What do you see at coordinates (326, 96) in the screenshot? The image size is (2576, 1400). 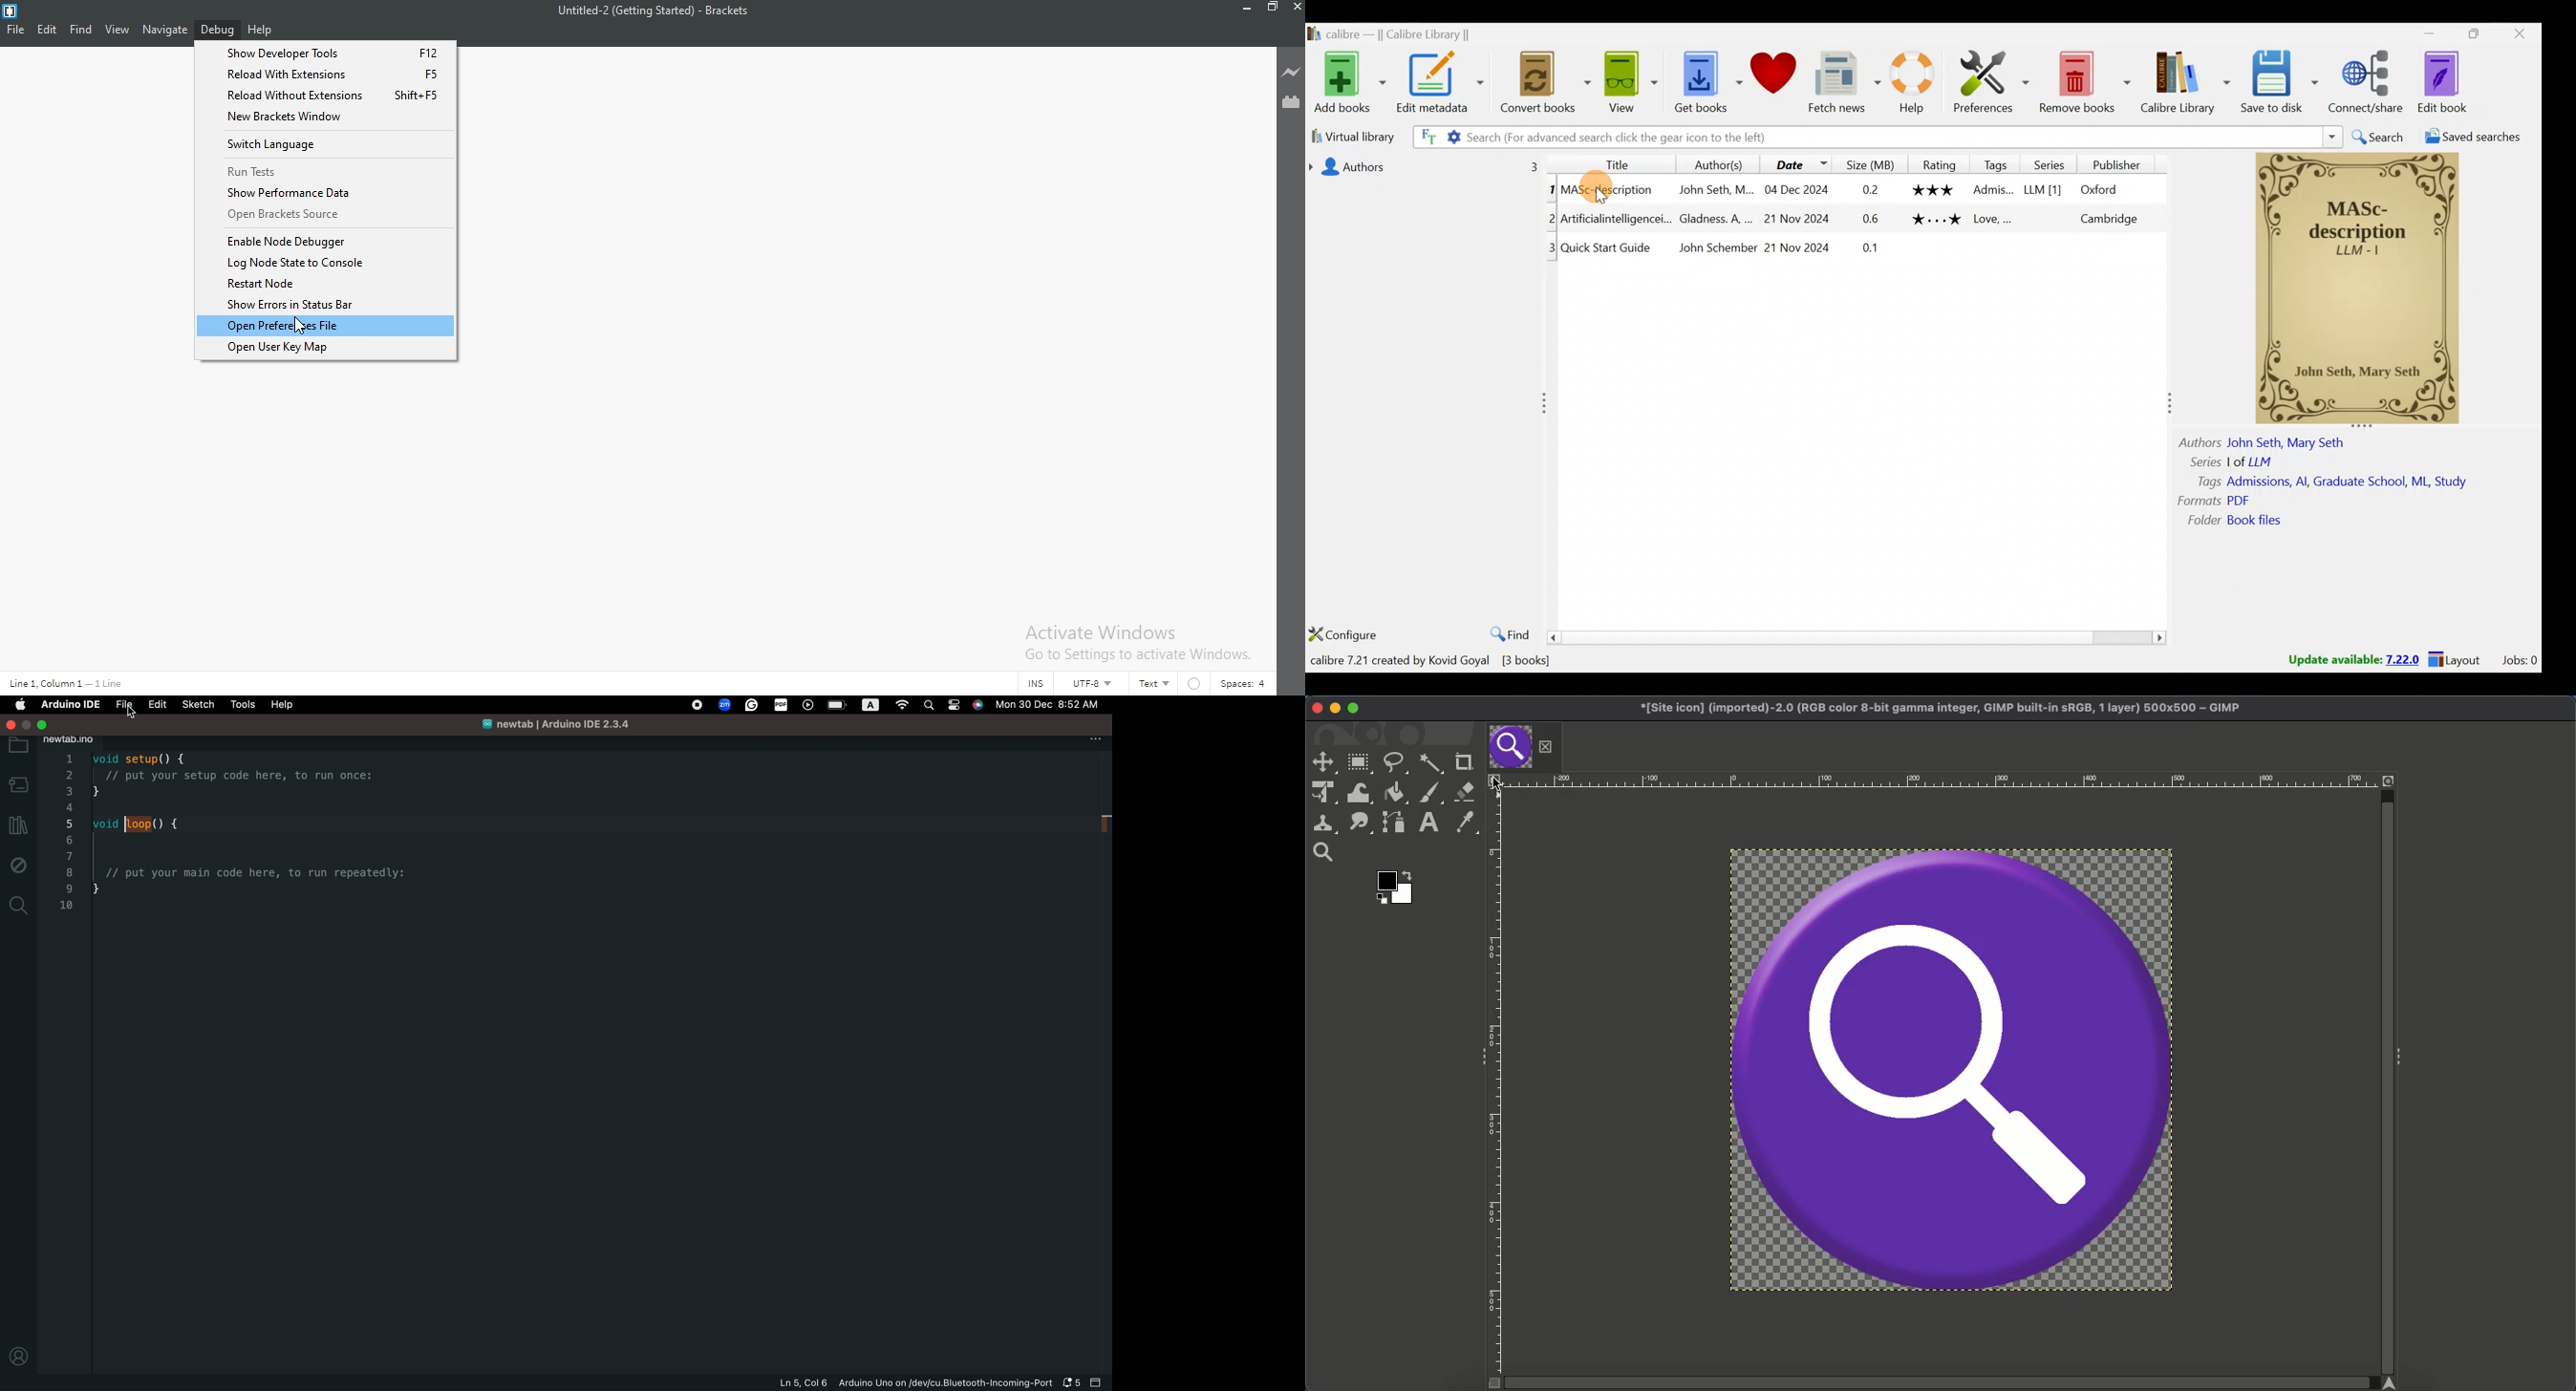 I see `Reload Without Extensions` at bounding box center [326, 96].